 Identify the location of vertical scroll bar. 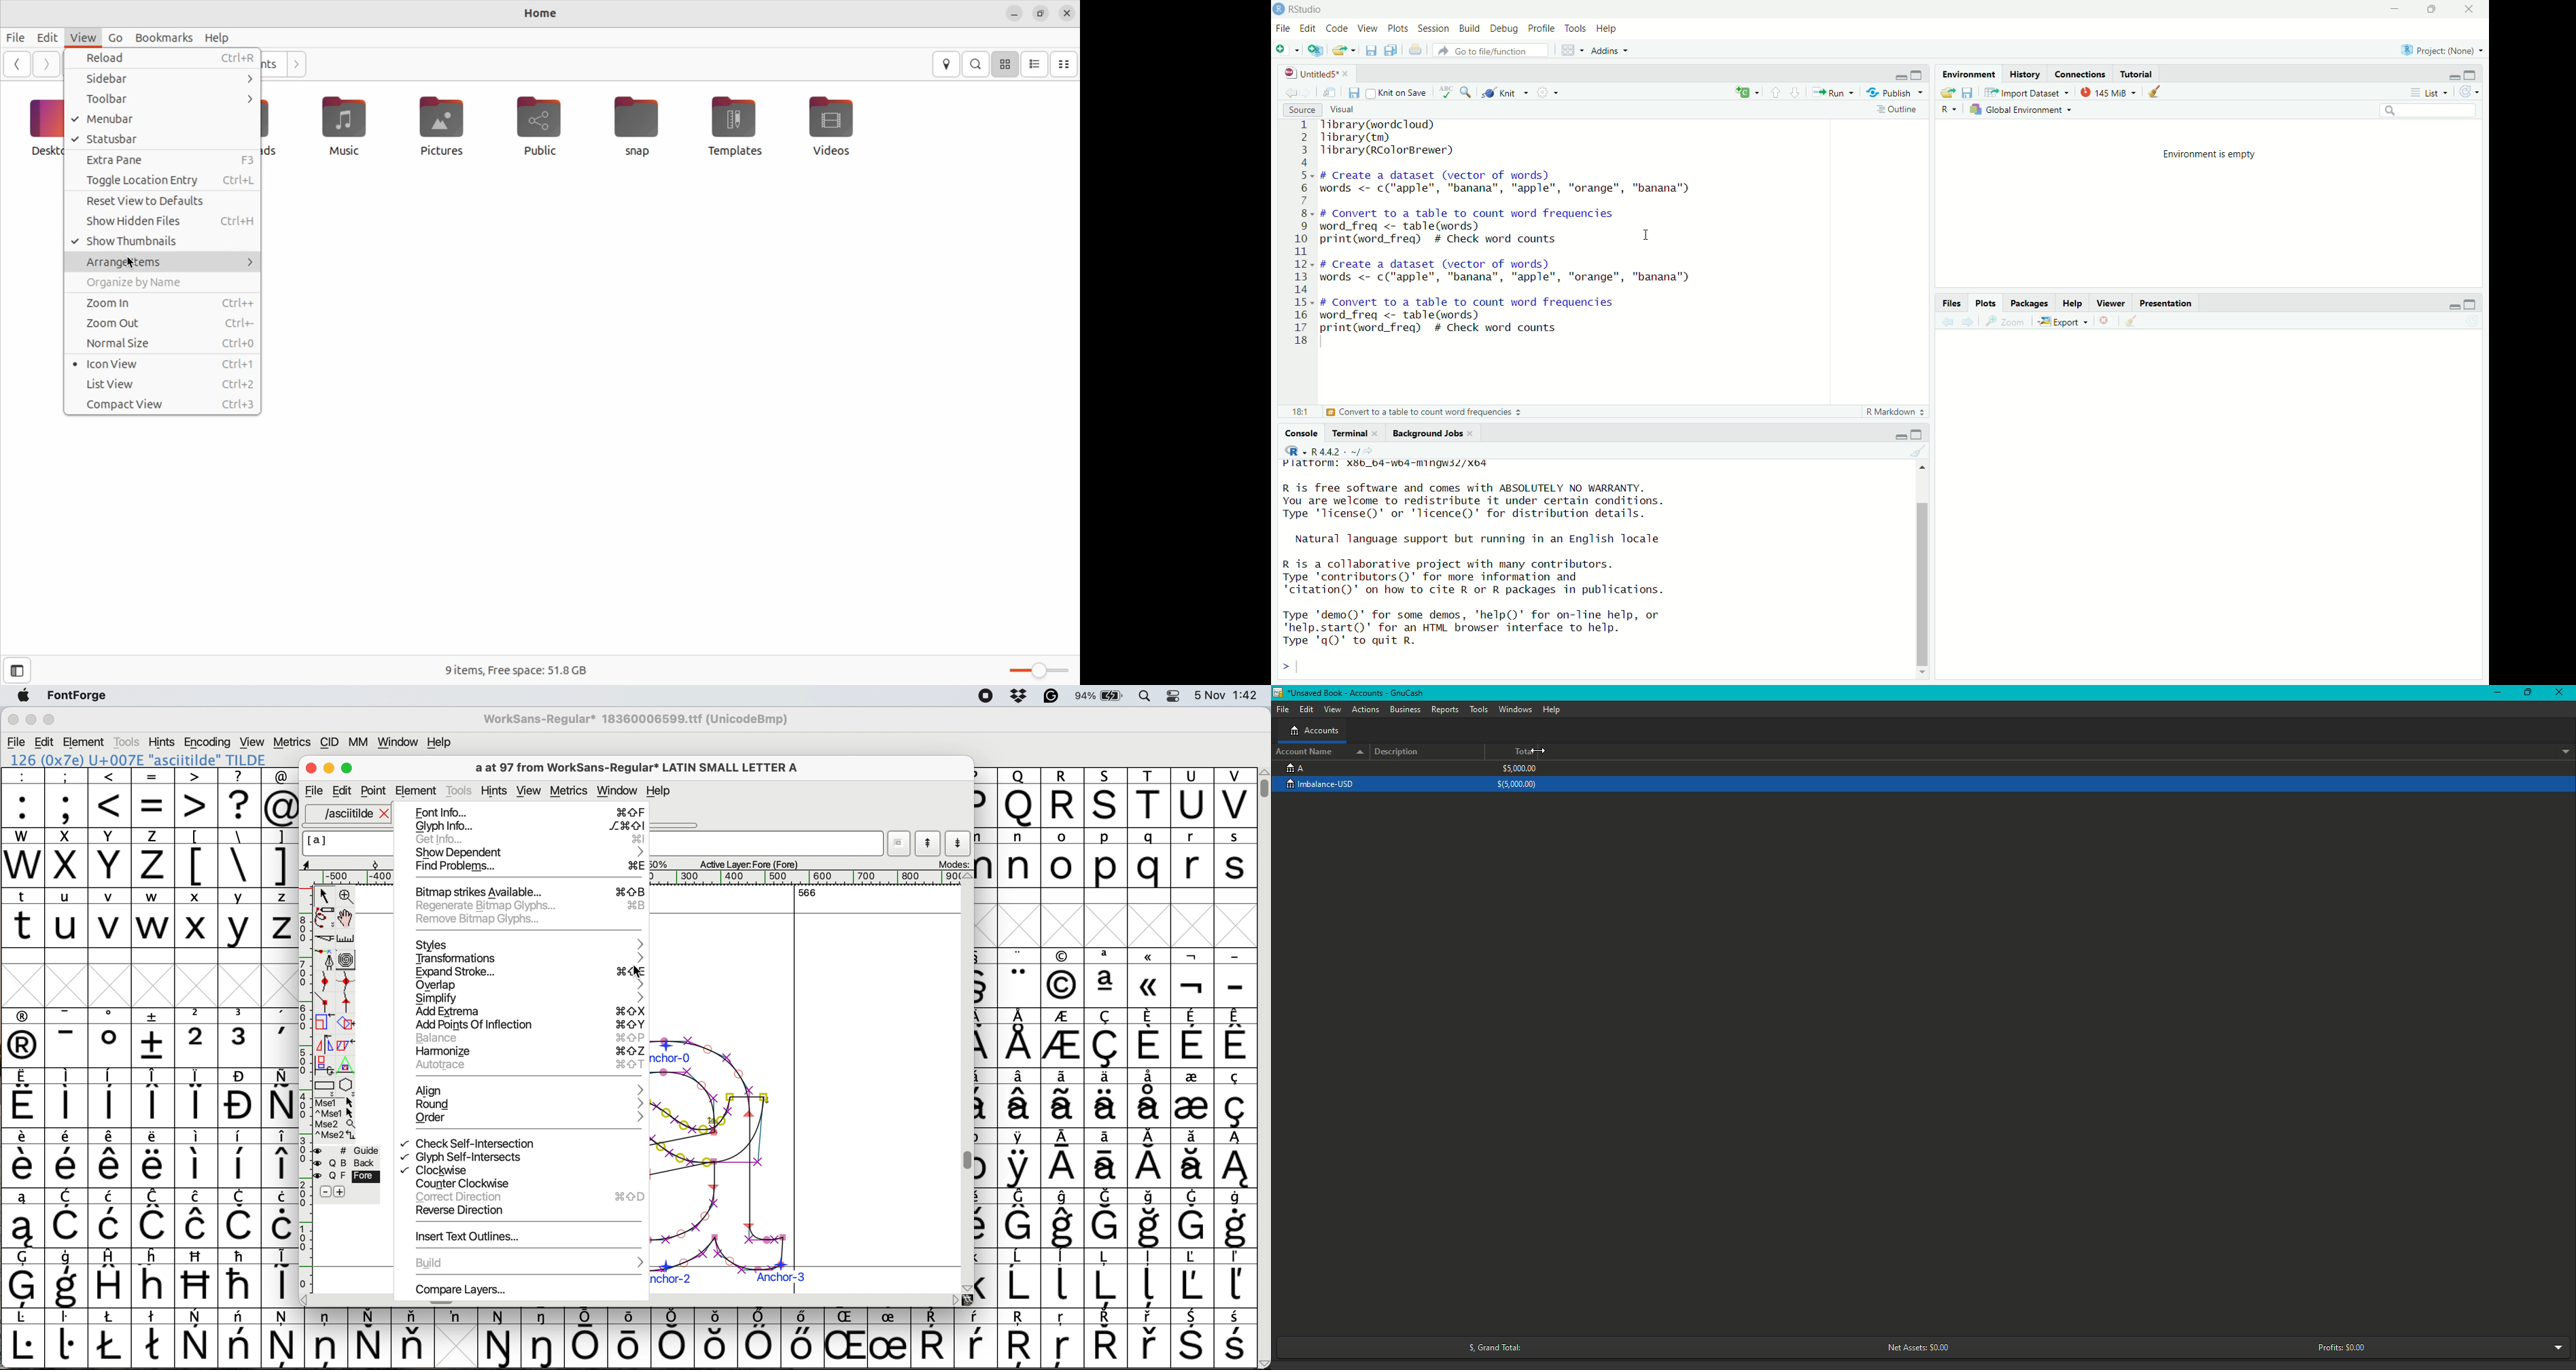
(1262, 784).